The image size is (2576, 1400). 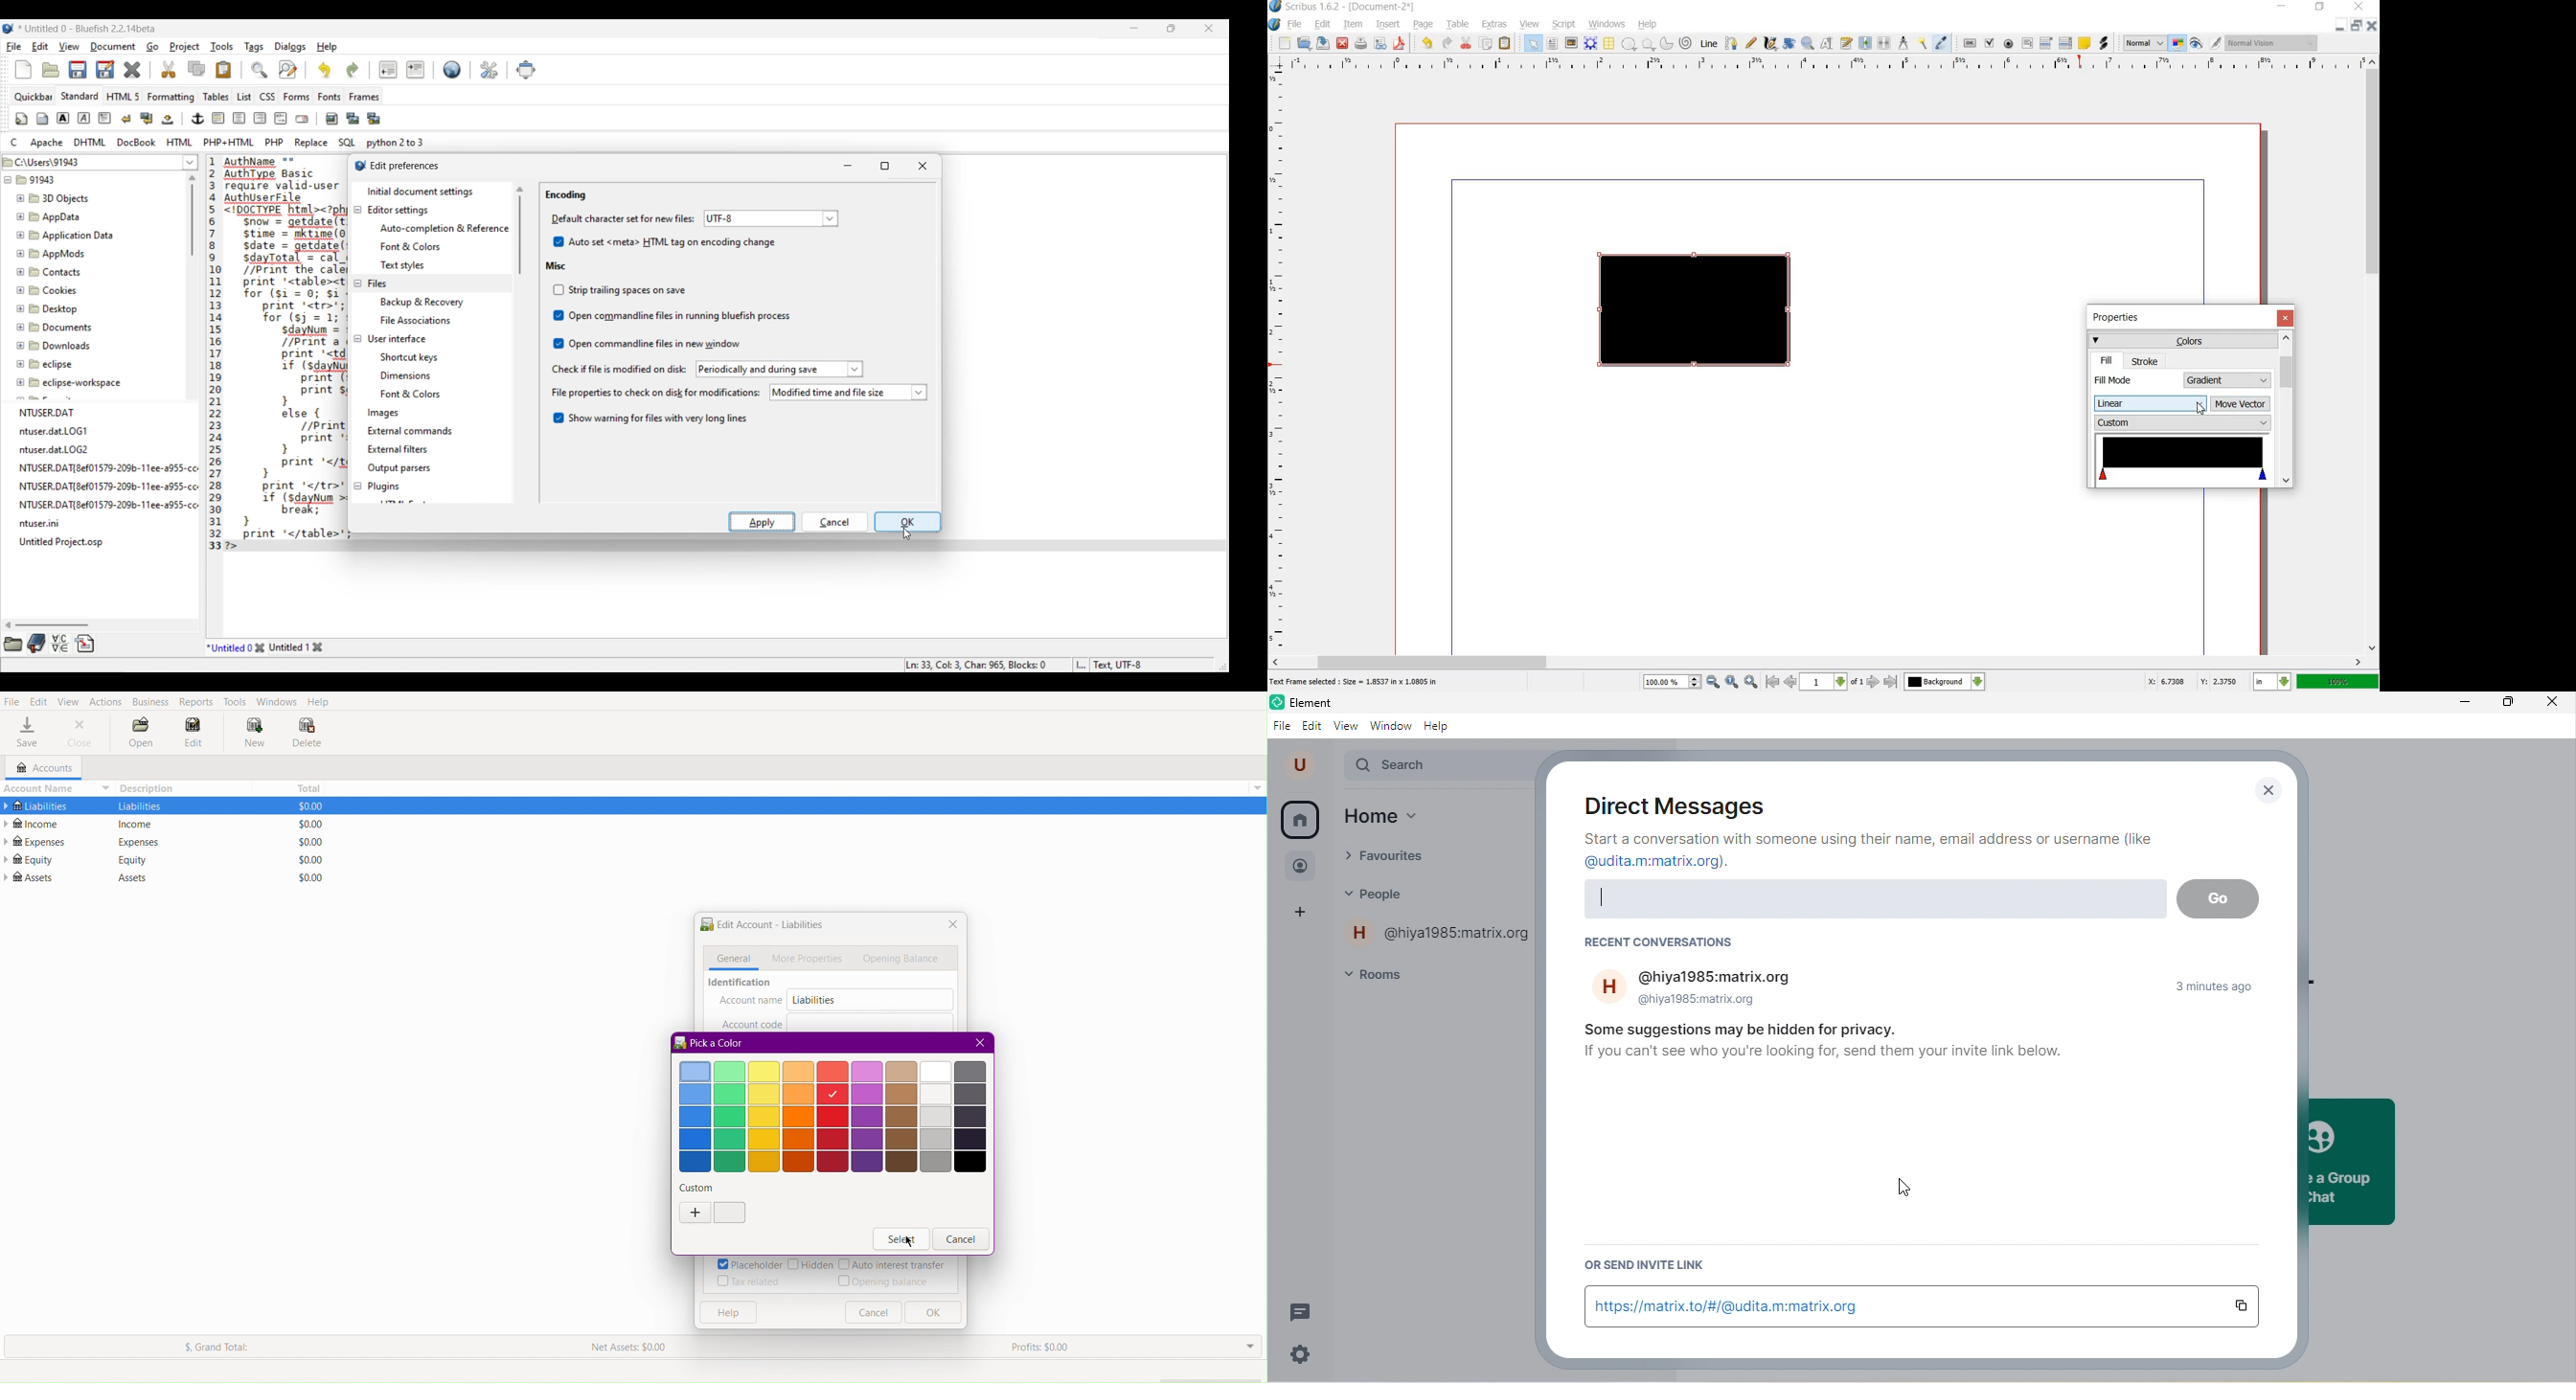 What do you see at coordinates (1990, 43) in the screenshot?
I see `pdf check box` at bounding box center [1990, 43].